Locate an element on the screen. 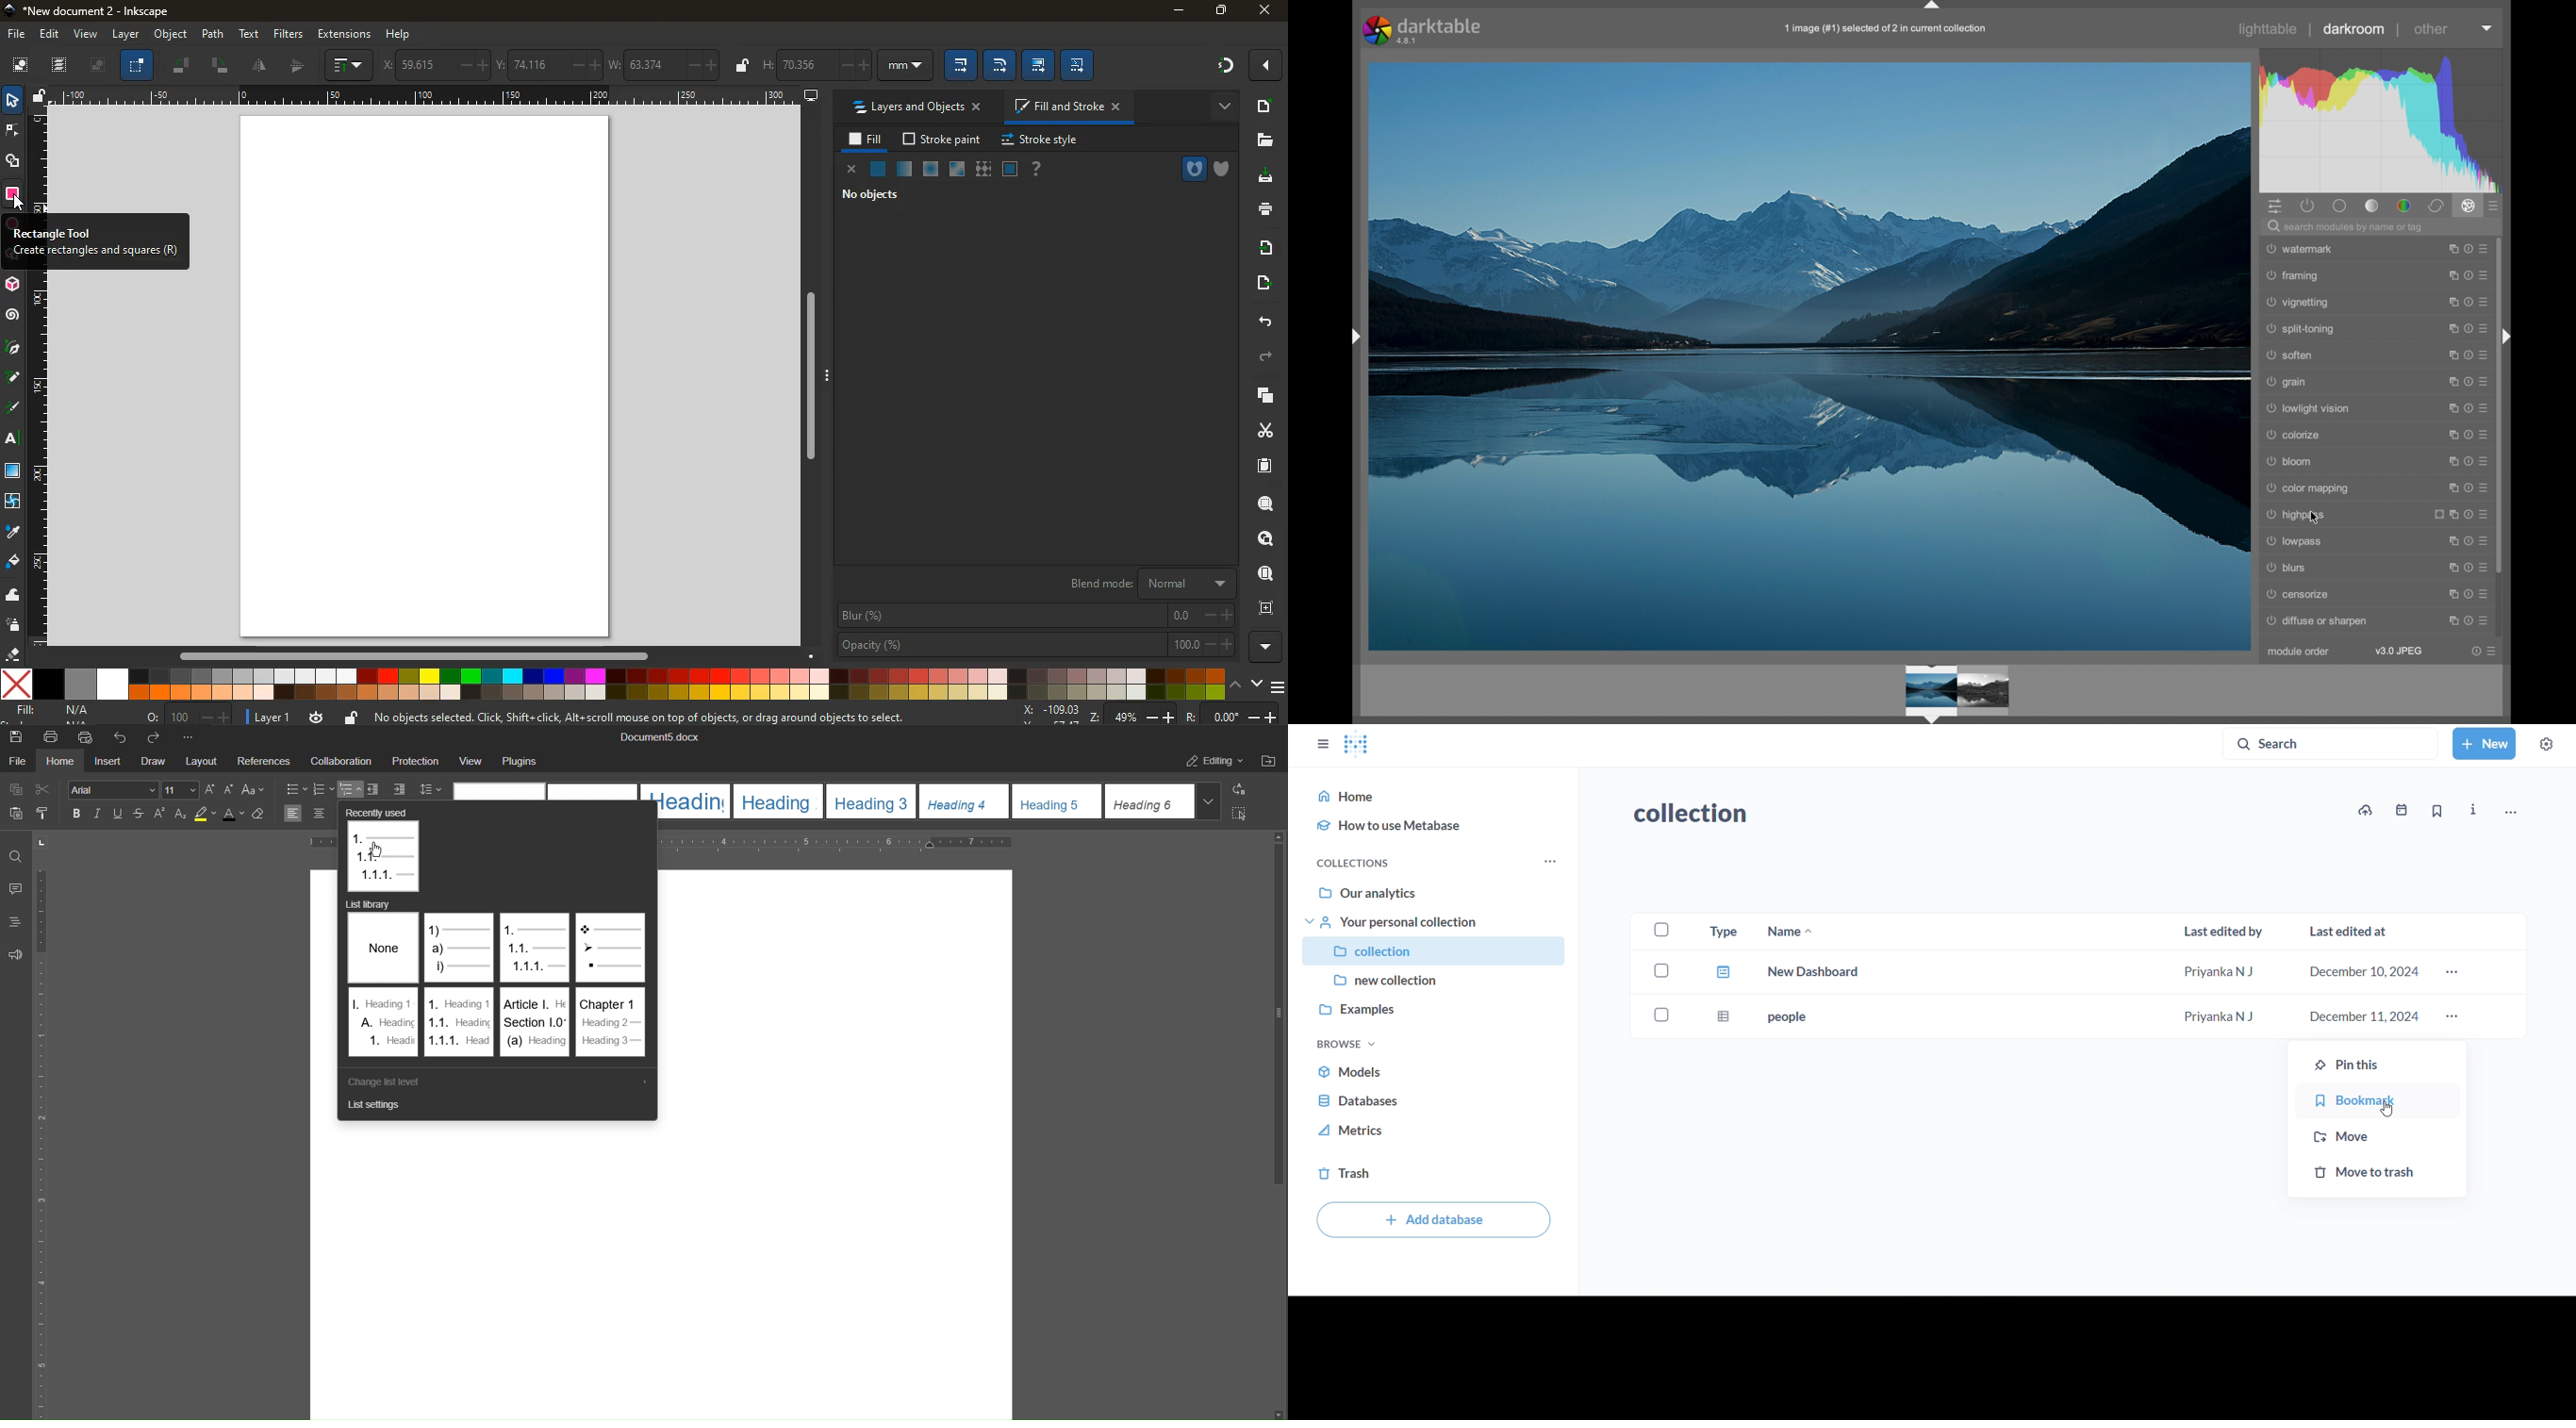 Image resolution: width=2576 pixels, height=1428 pixels. References is located at coordinates (265, 762).